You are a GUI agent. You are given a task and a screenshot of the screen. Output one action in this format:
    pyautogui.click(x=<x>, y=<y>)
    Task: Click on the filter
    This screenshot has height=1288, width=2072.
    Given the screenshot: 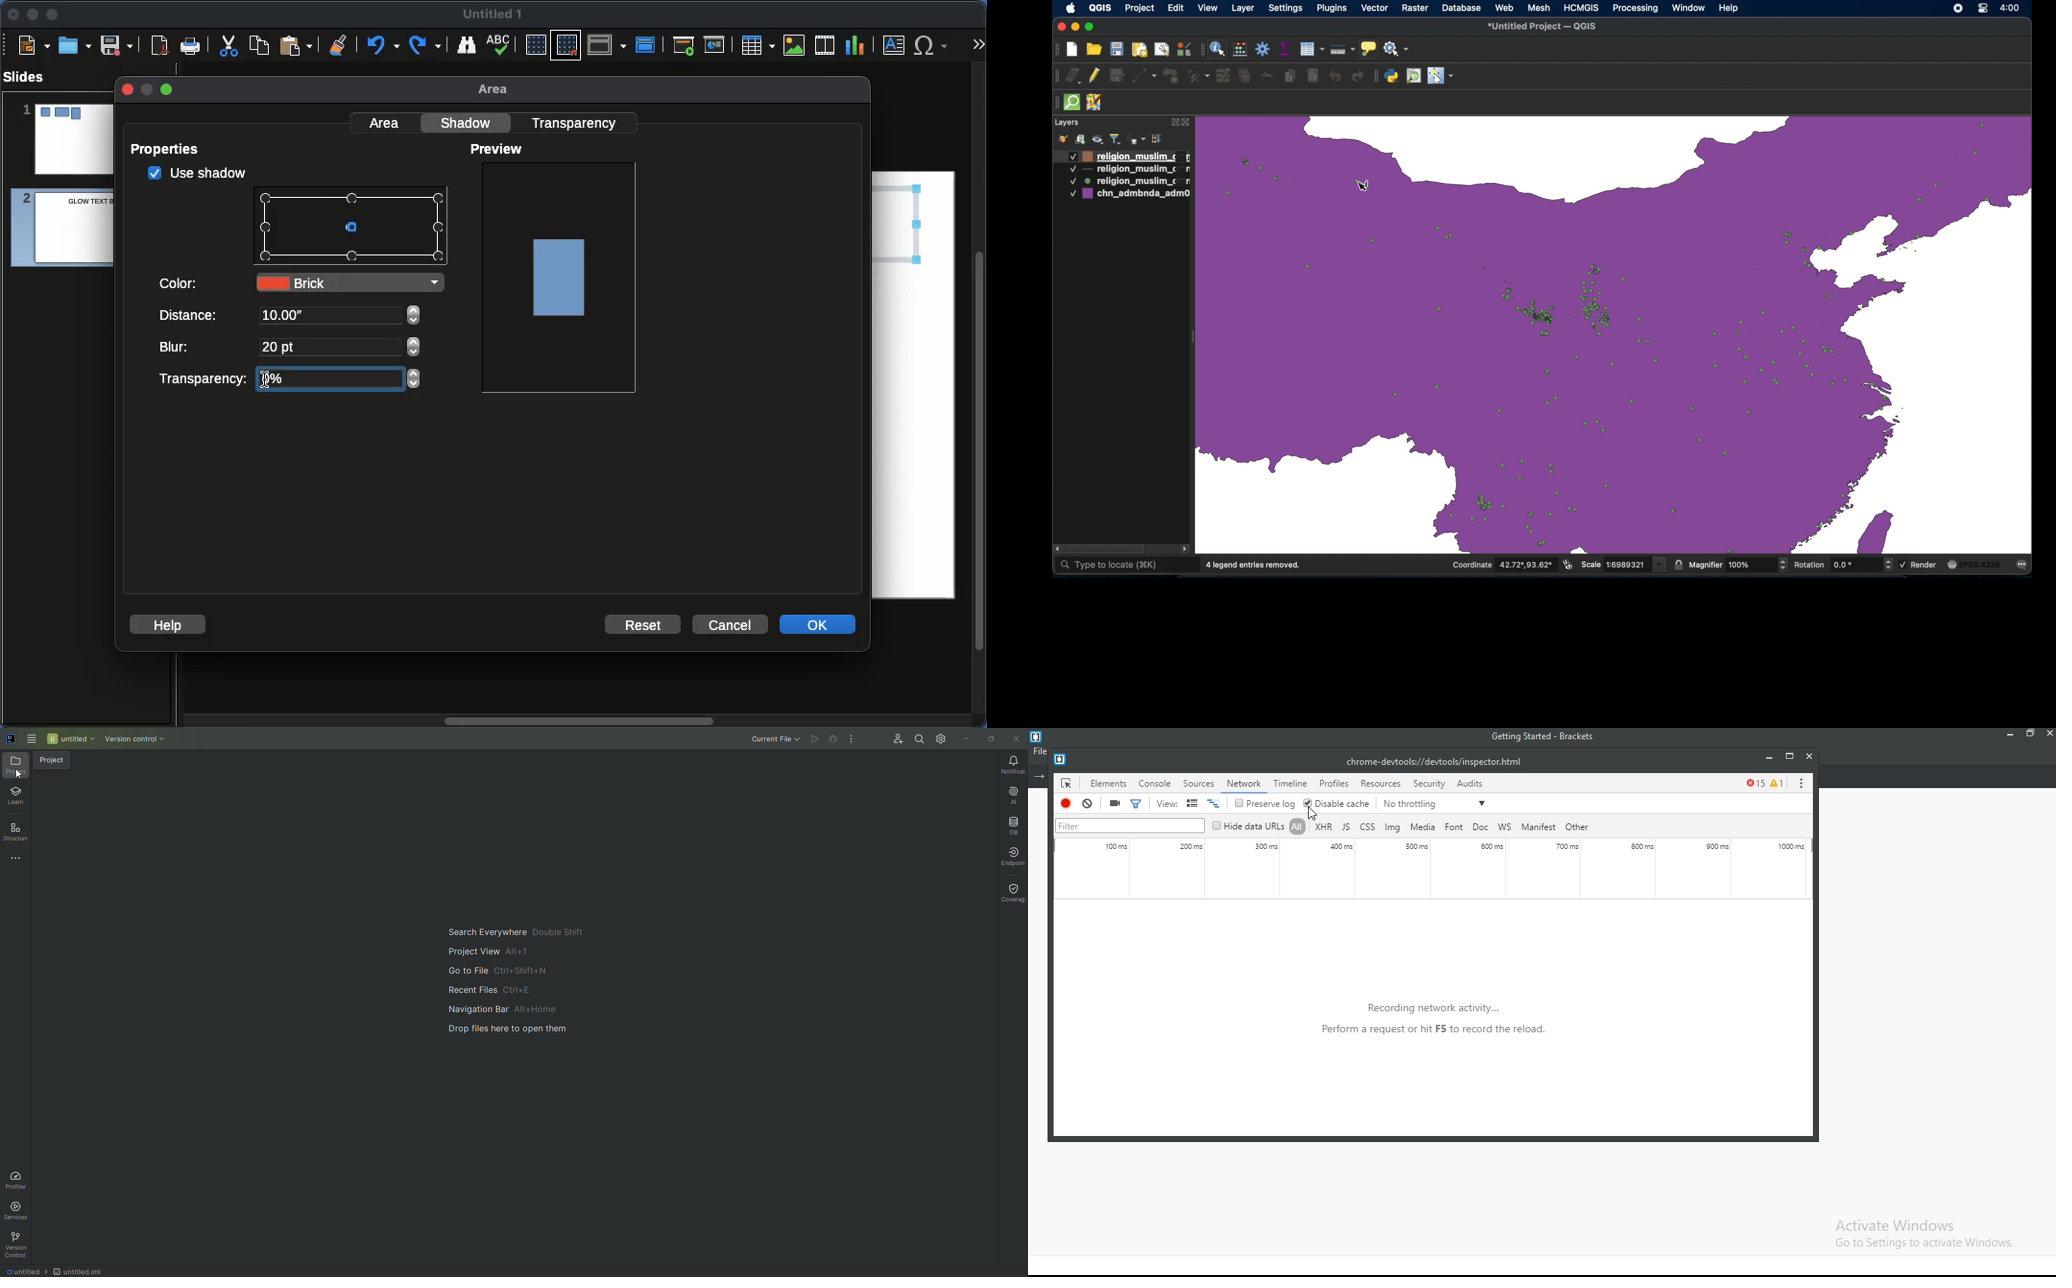 What is the action you would take?
    pyautogui.click(x=1136, y=802)
    